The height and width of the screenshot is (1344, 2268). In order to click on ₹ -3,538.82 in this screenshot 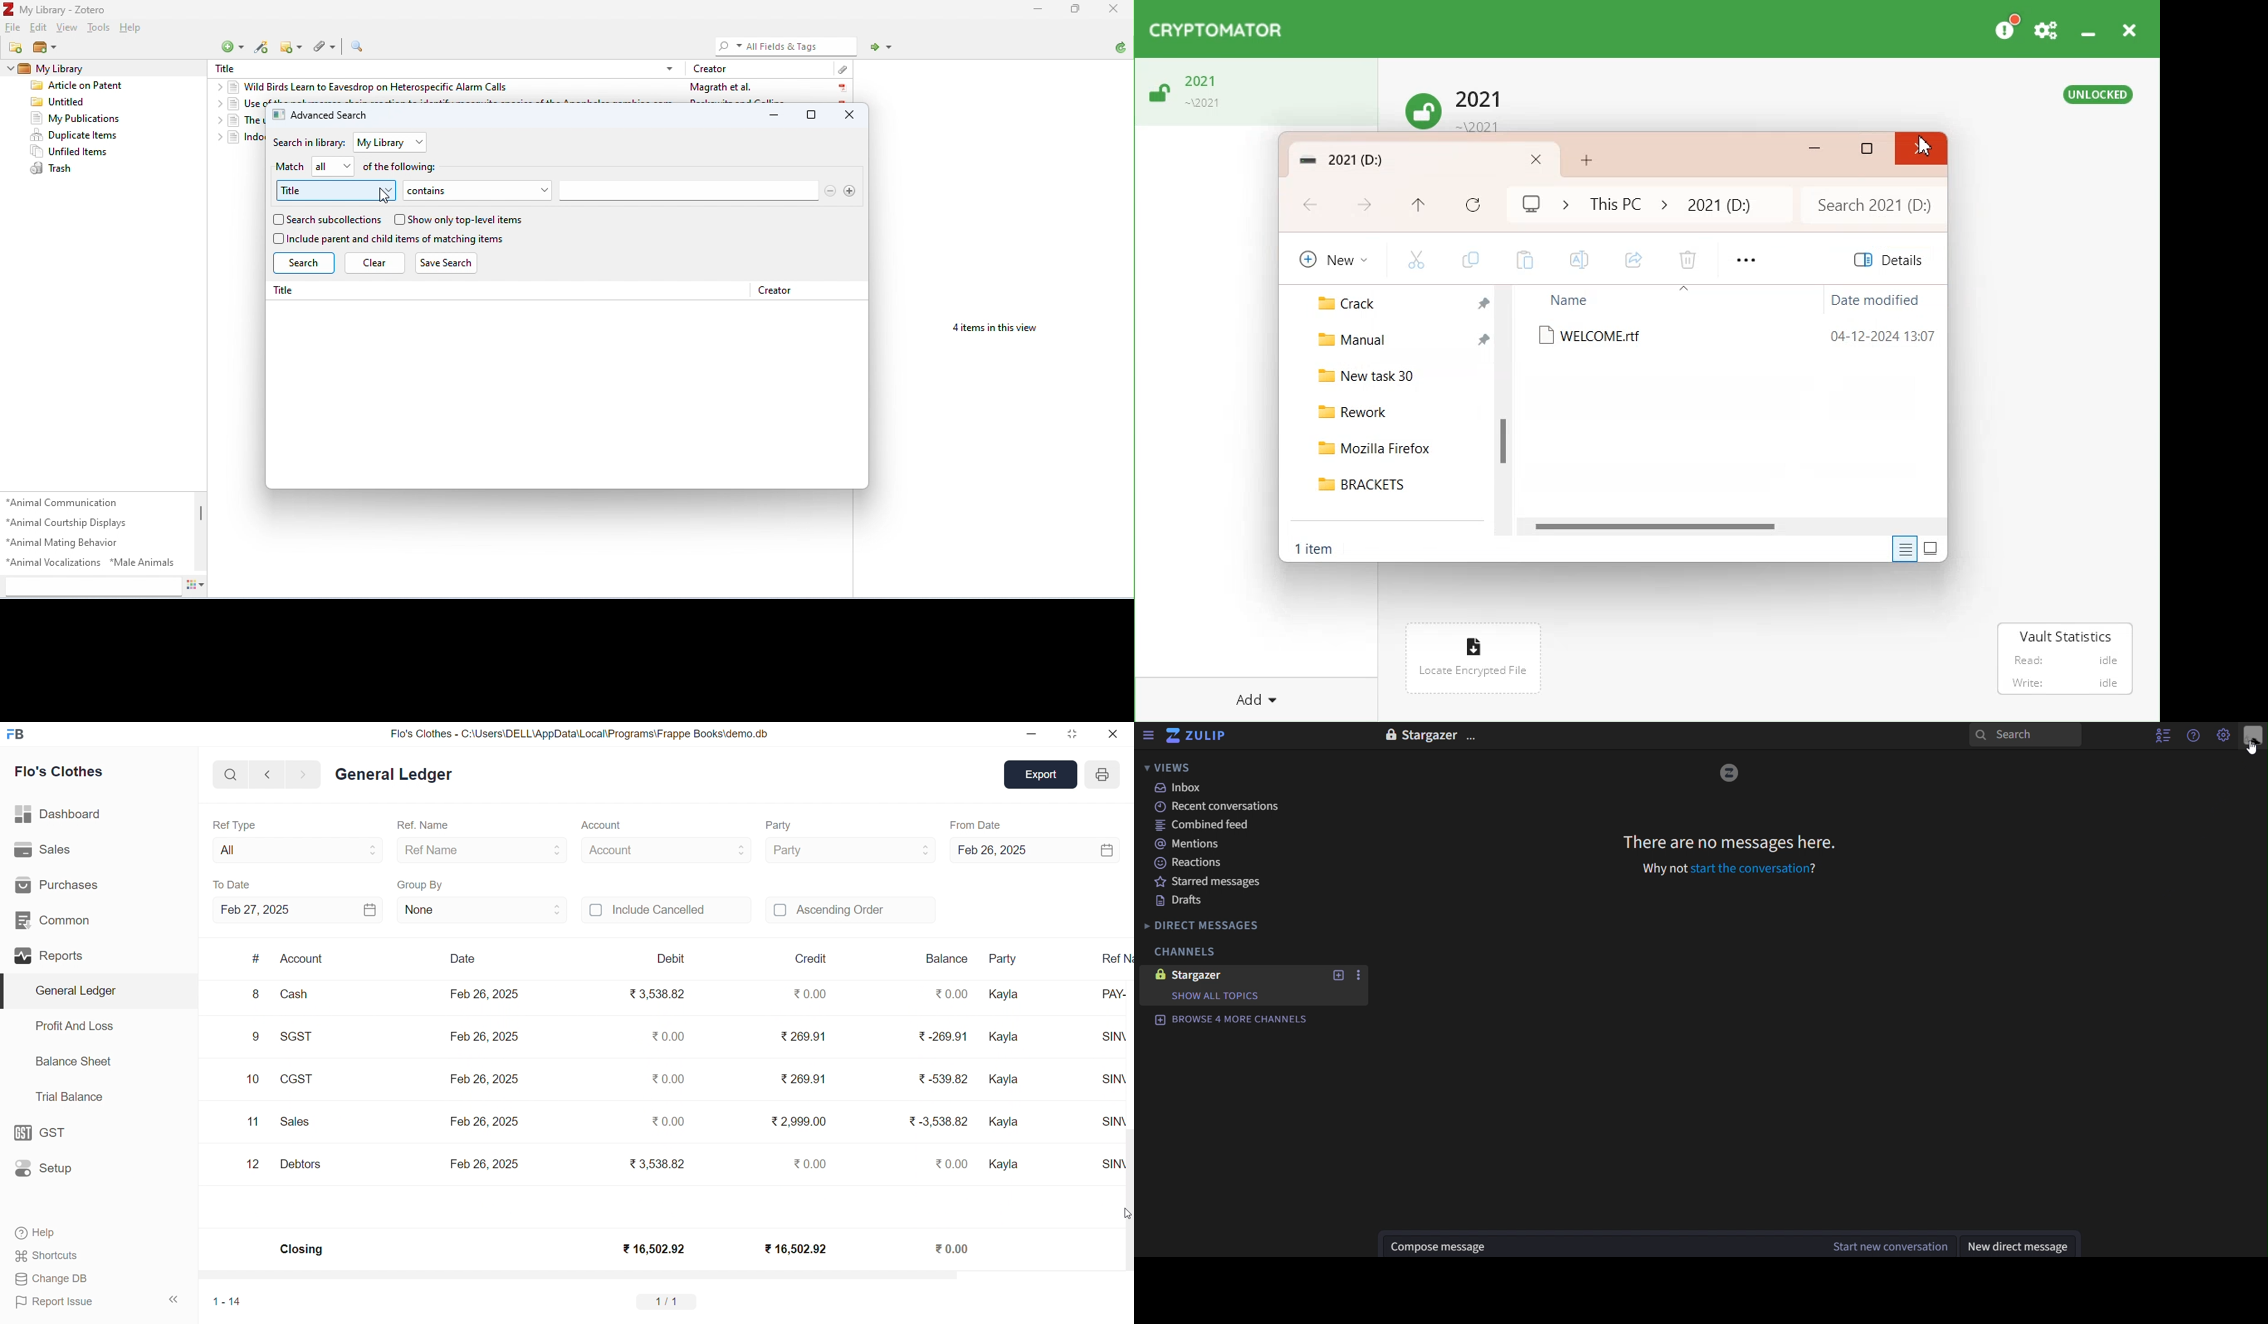, I will do `click(939, 1126)`.